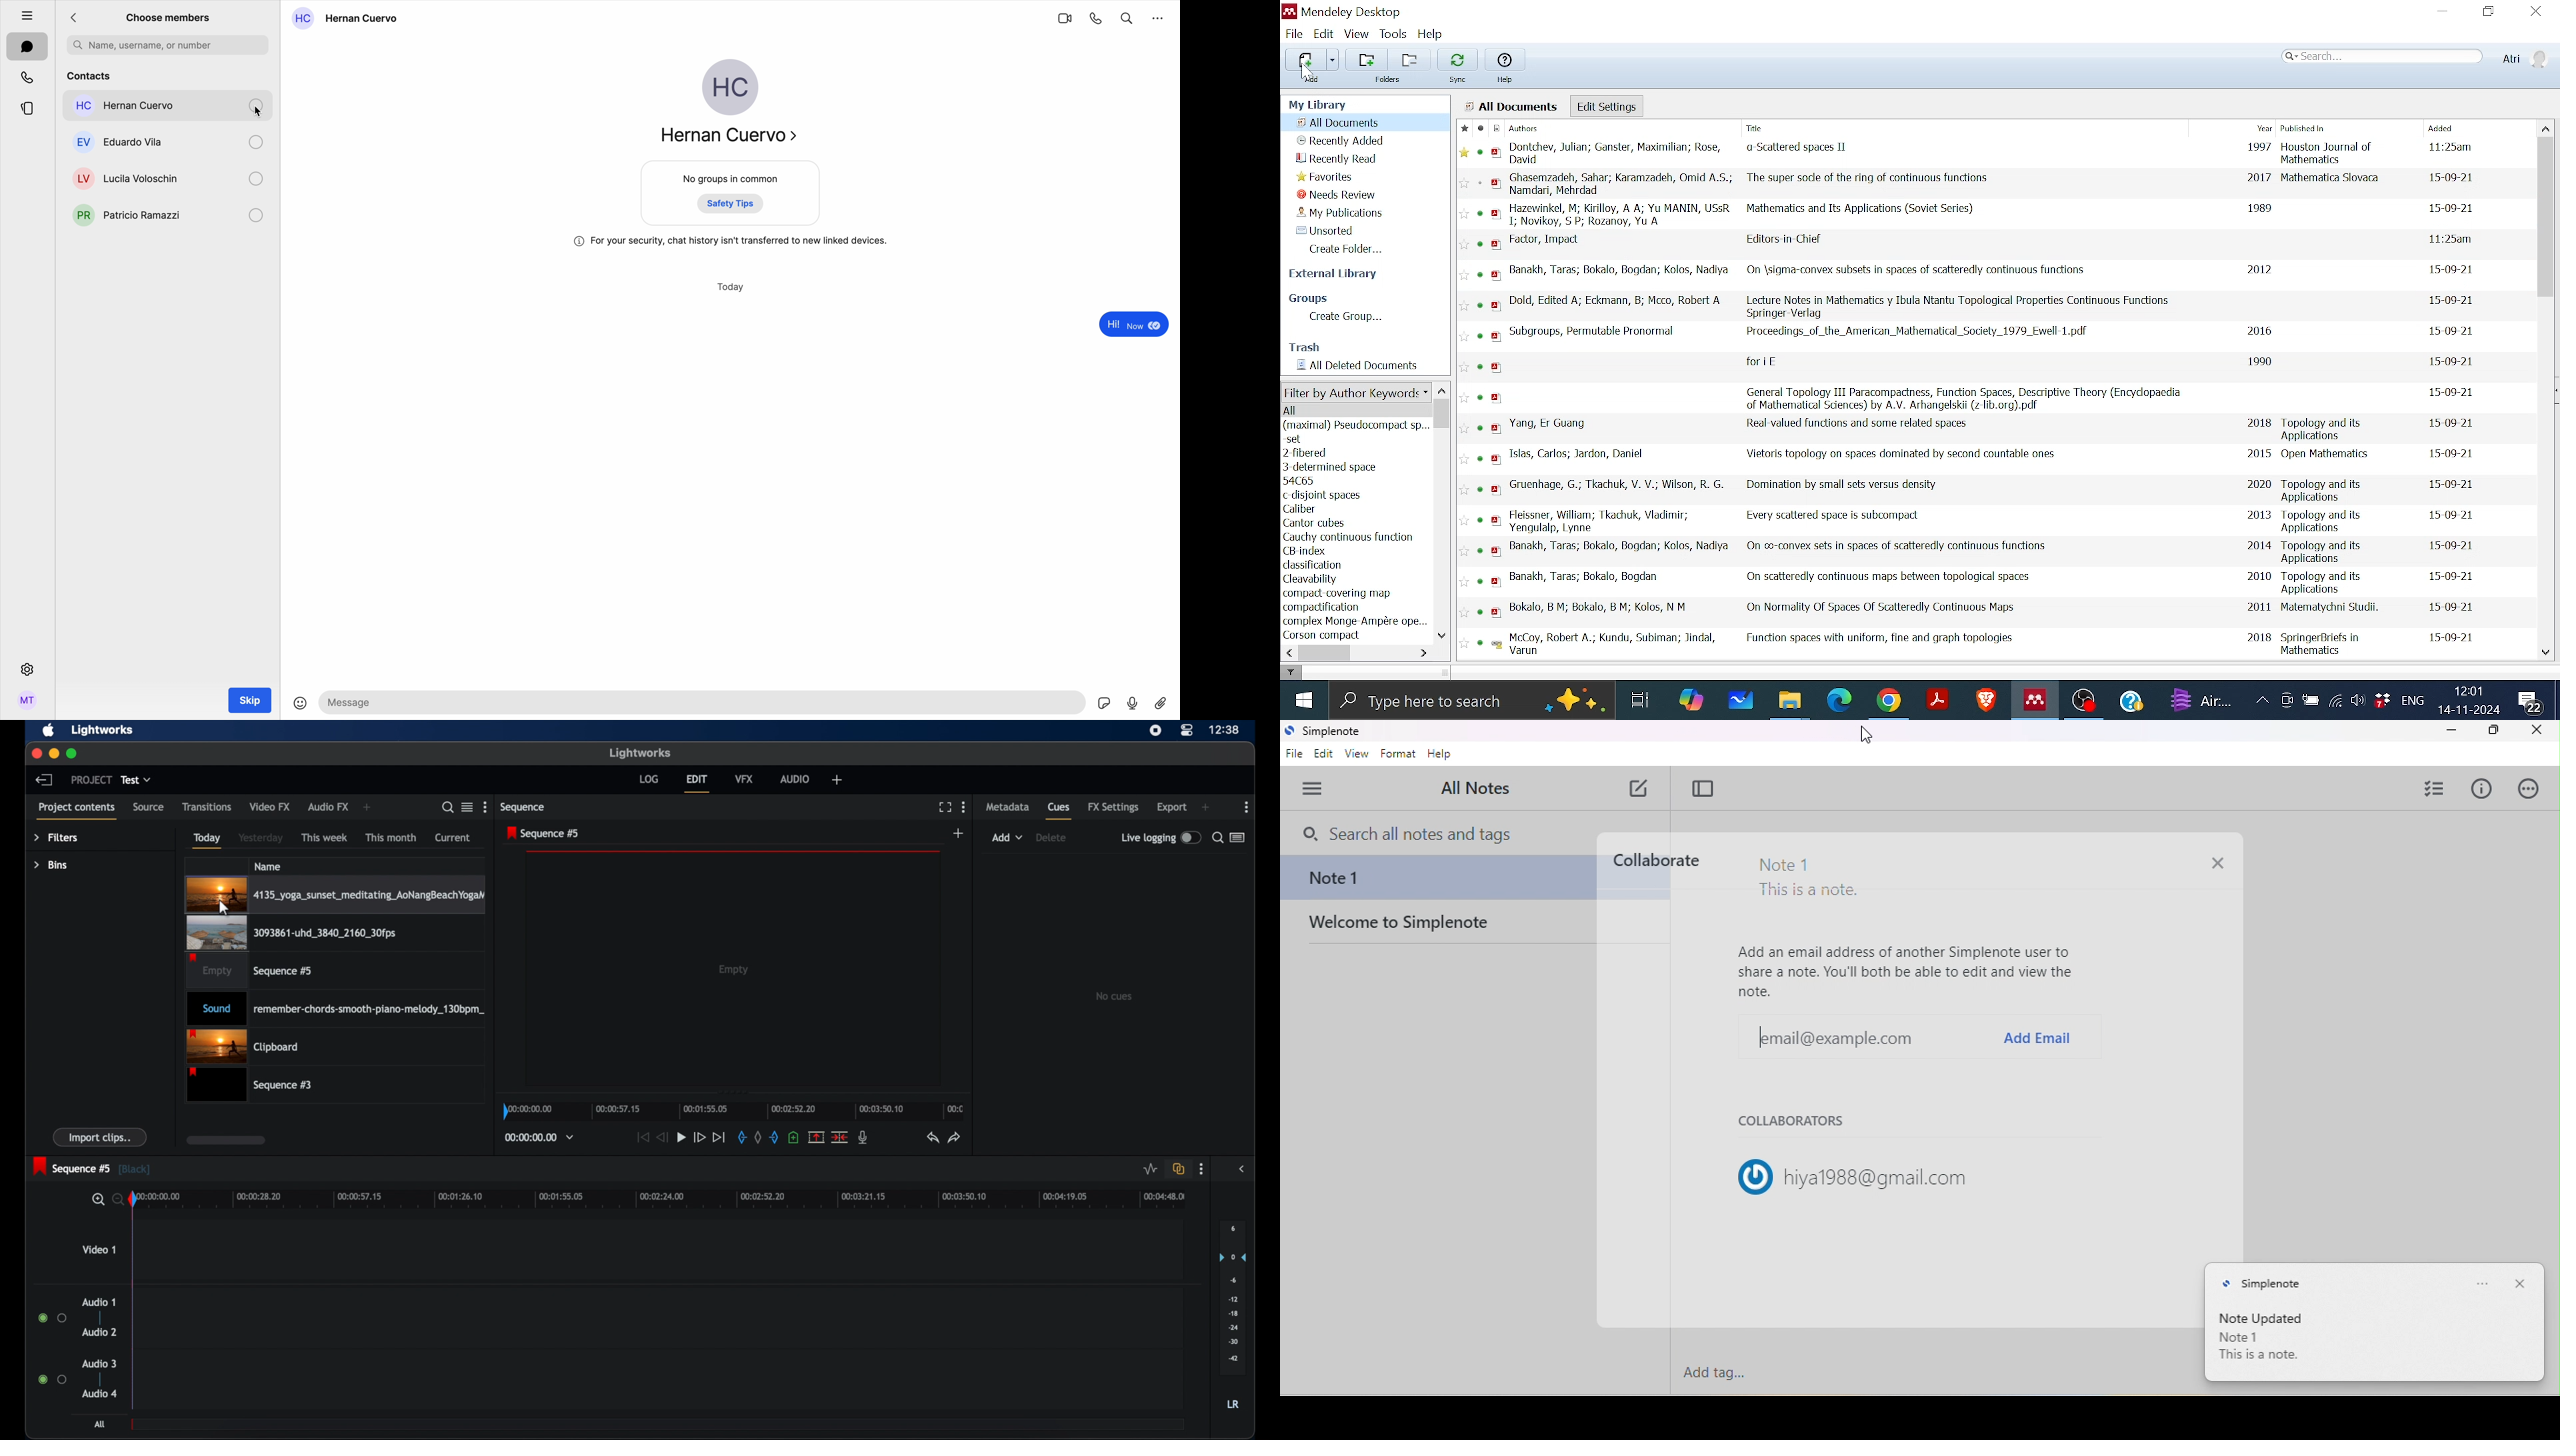  I want to click on collaborate, so click(1656, 860).